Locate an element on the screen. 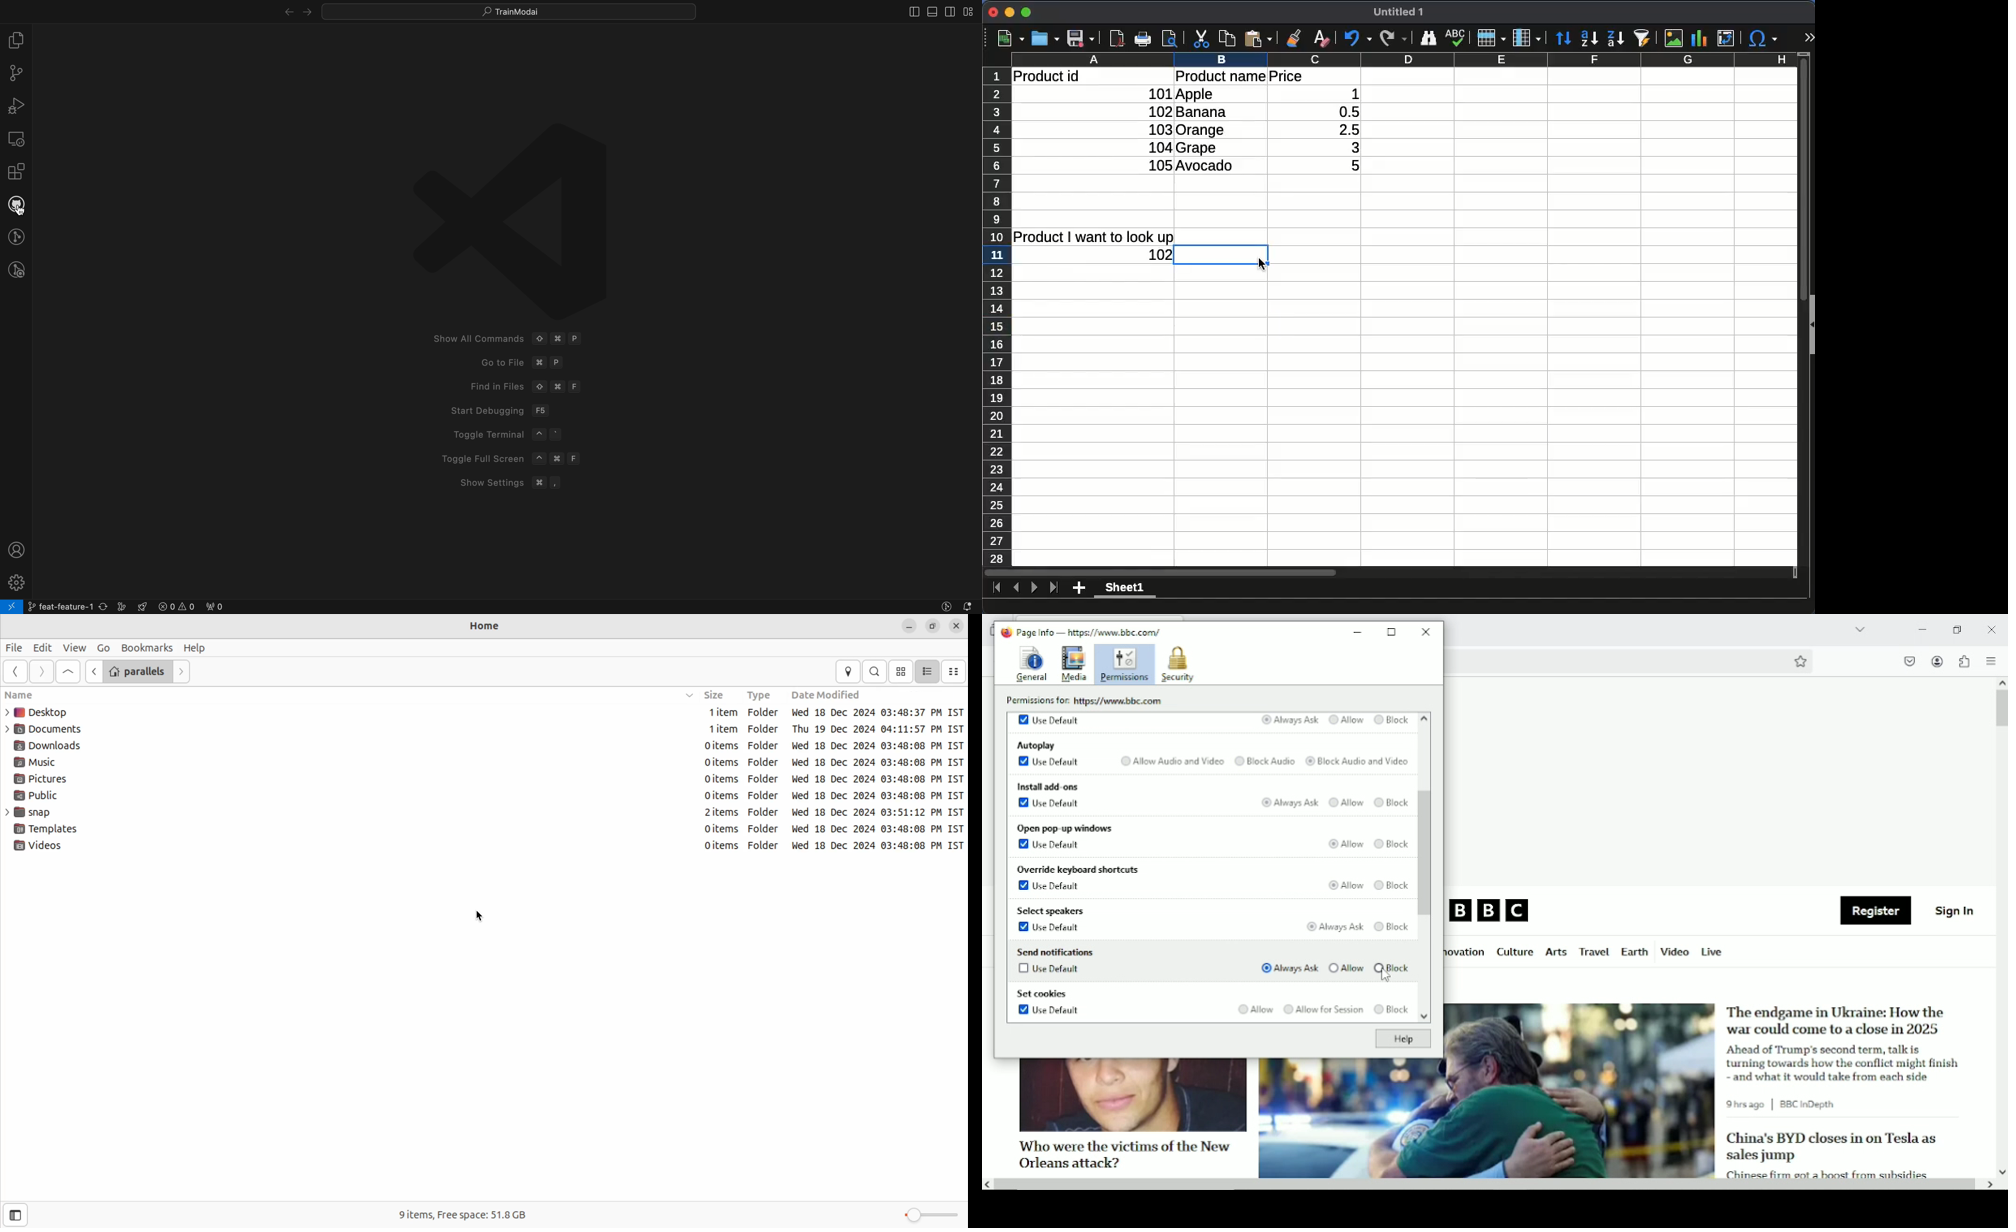 This screenshot has height=1232, width=2016. git lens is located at coordinates (17, 236).